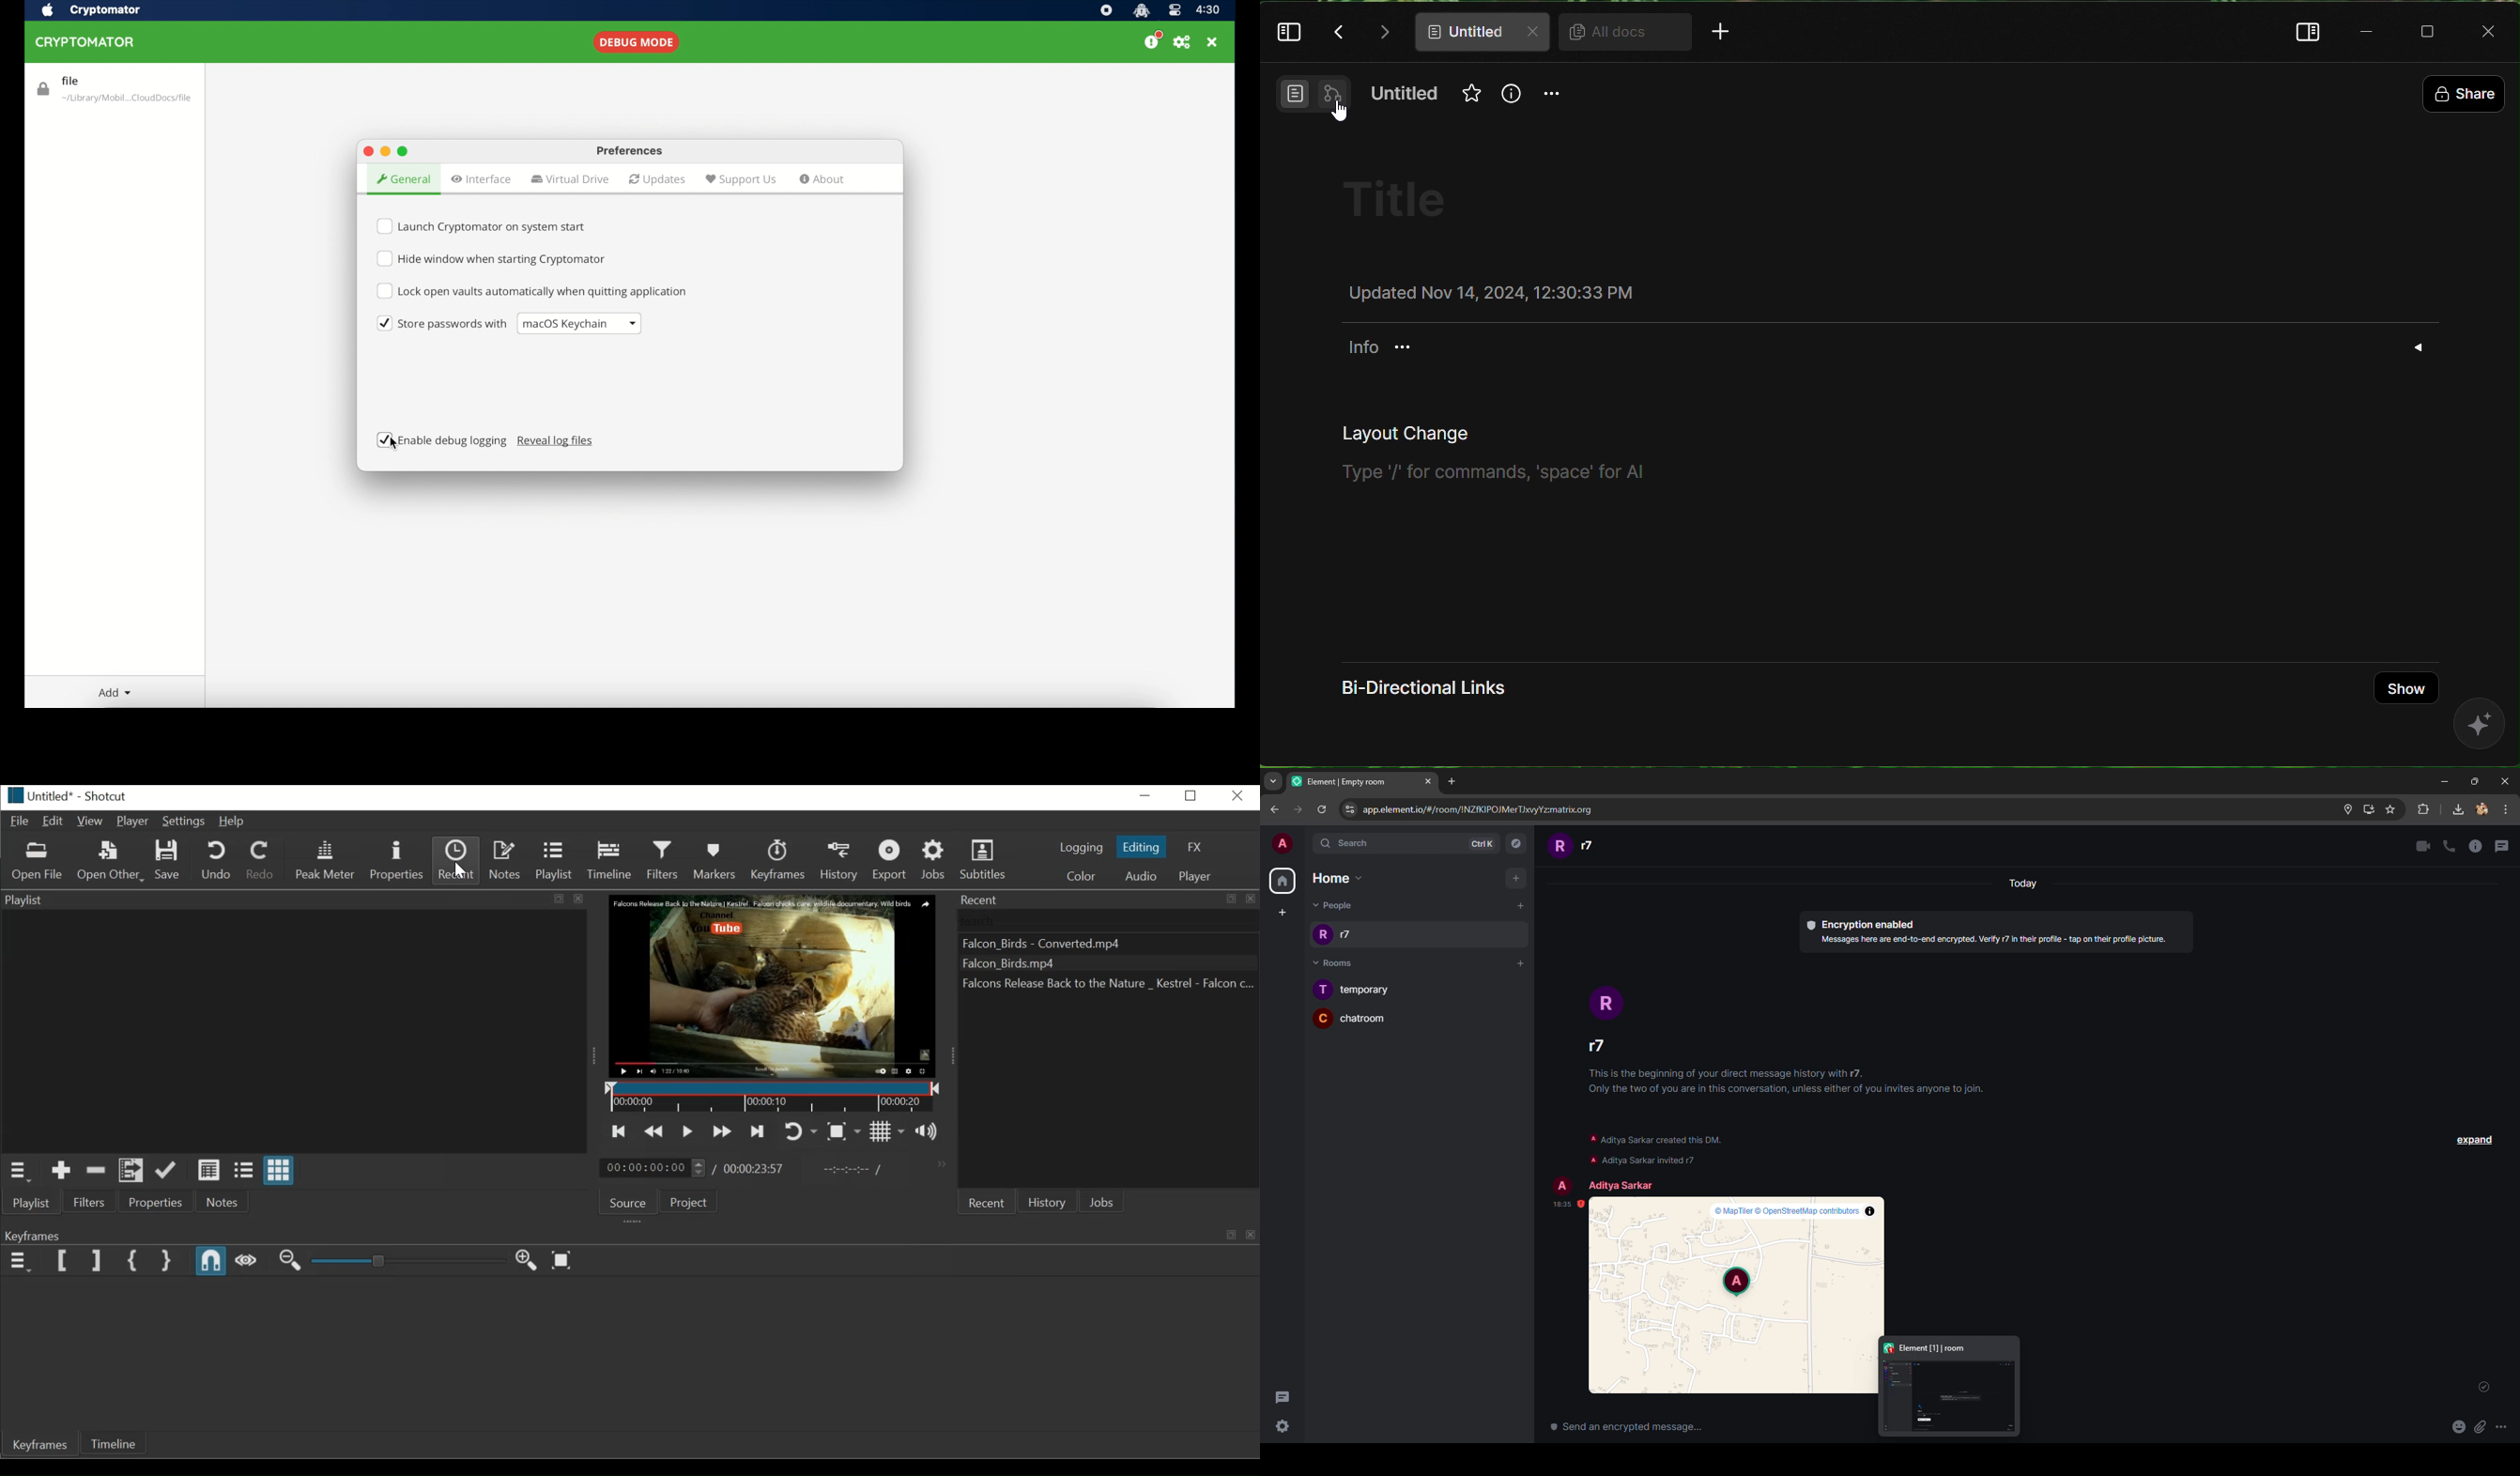 Image resolution: width=2520 pixels, height=1484 pixels. What do you see at coordinates (2473, 1143) in the screenshot?
I see `expand` at bounding box center [2473, 1143].